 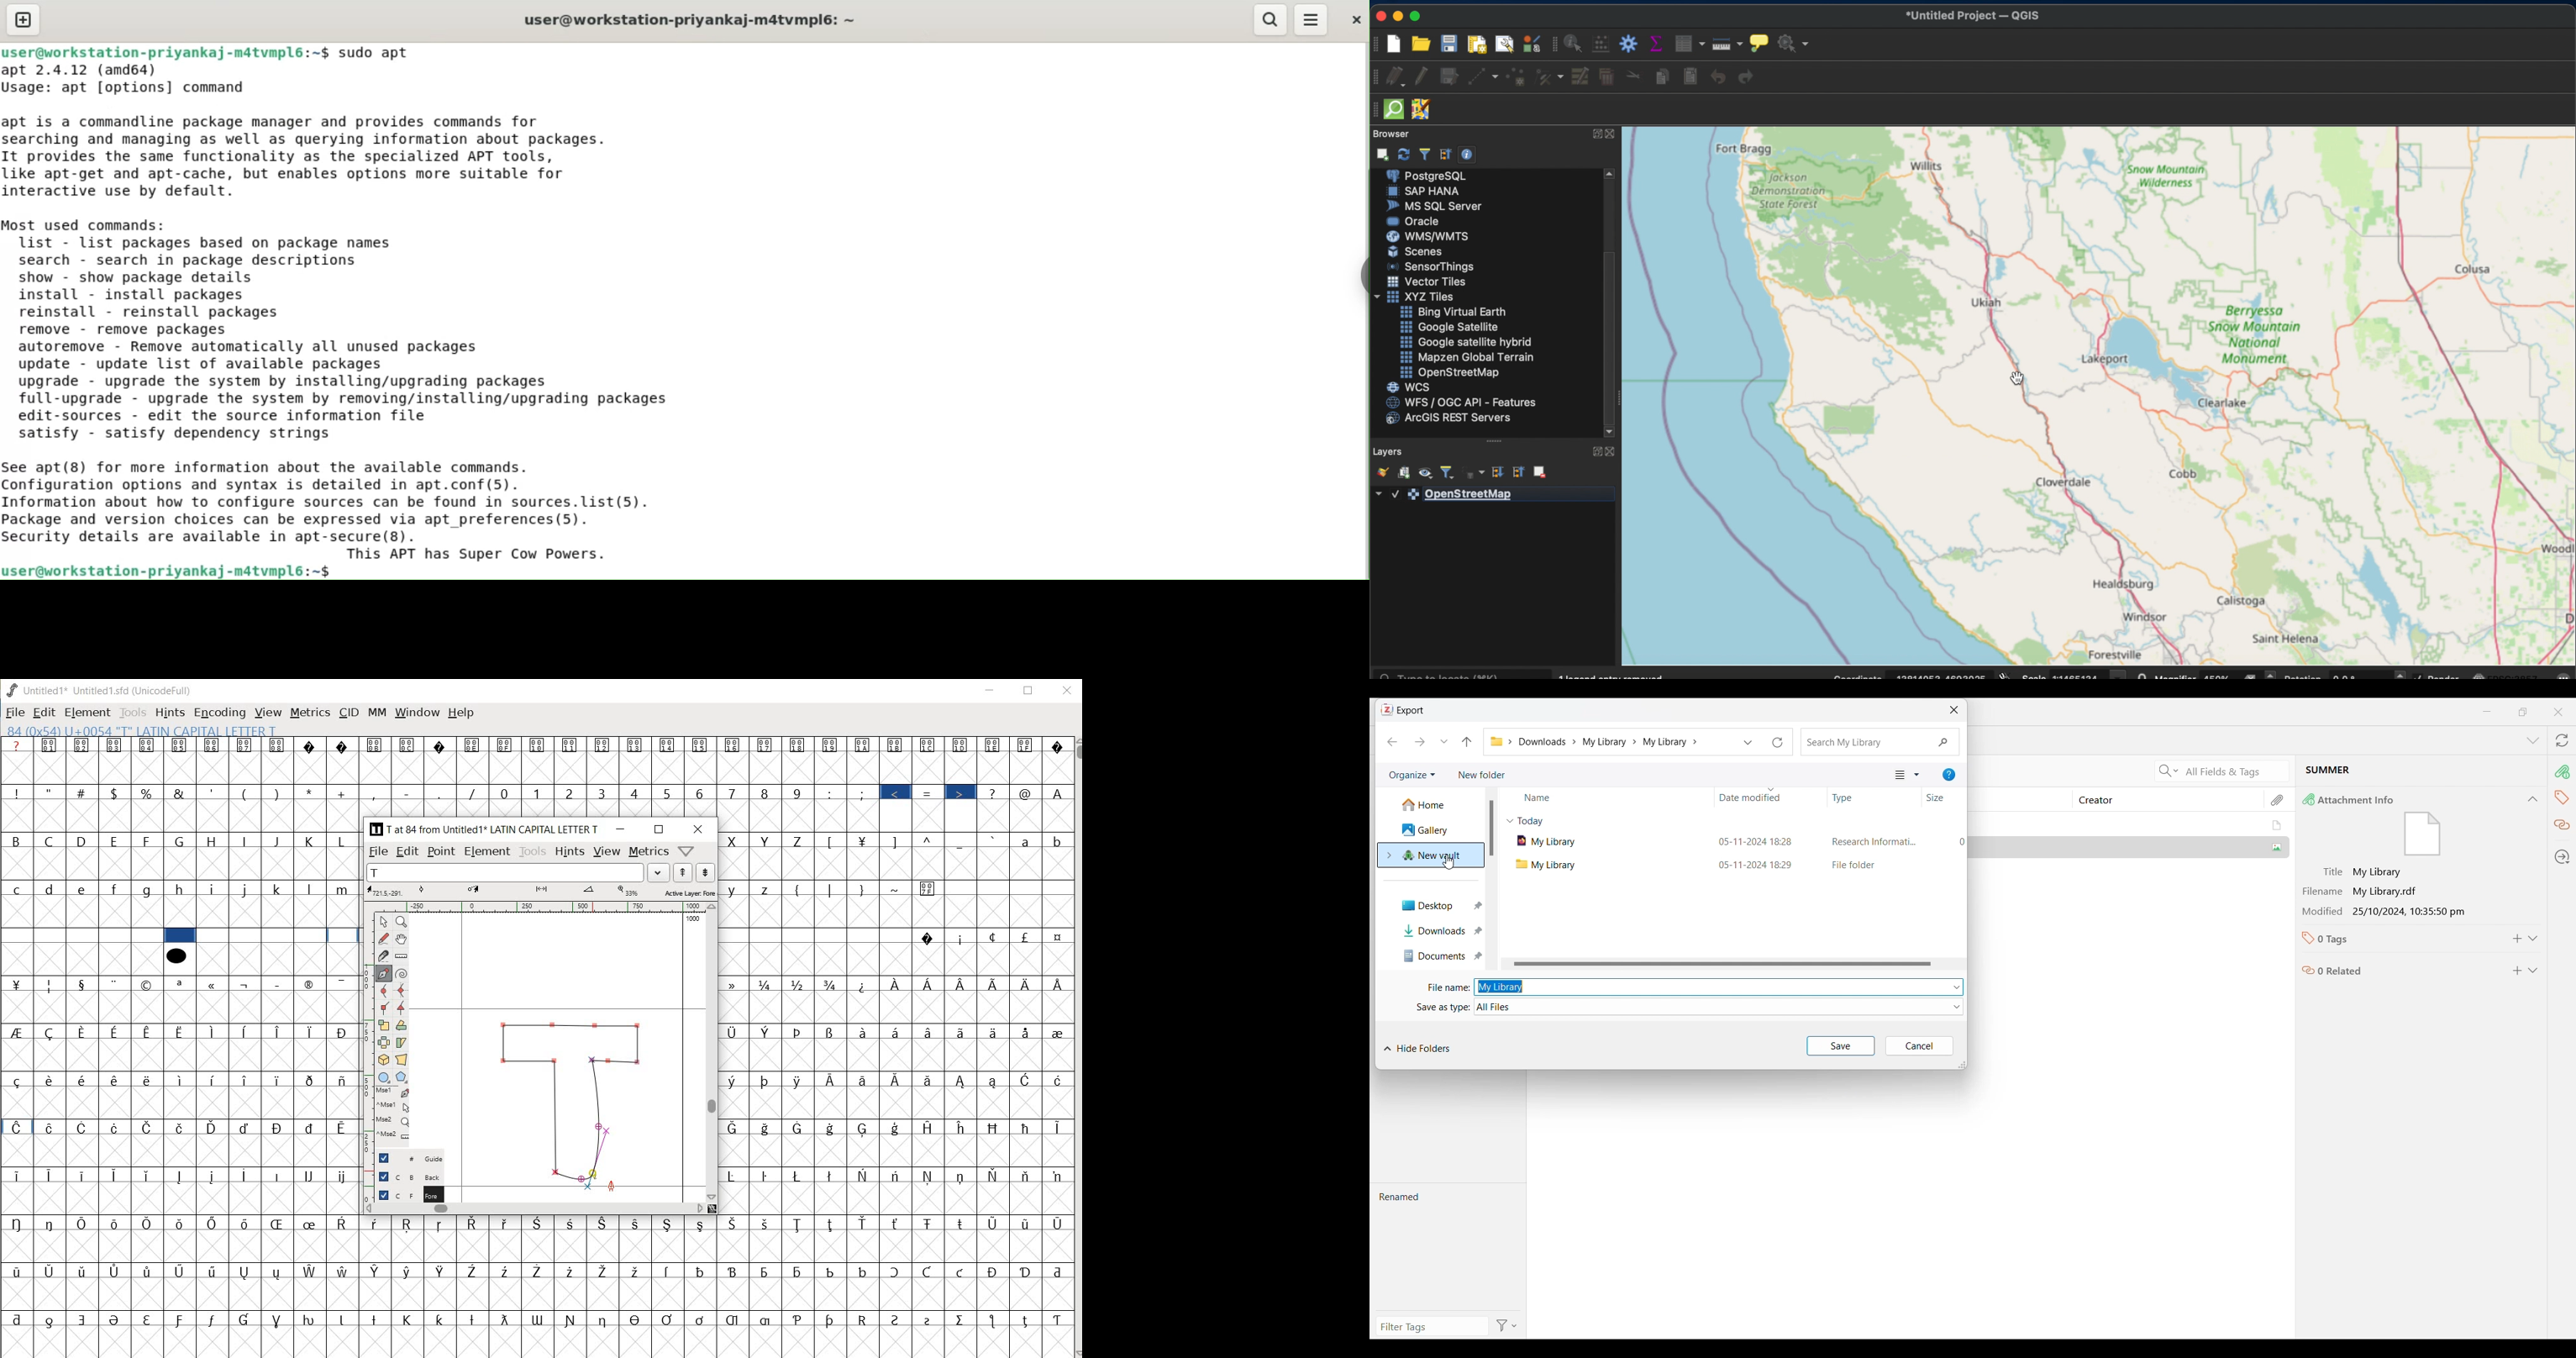 I want to click on Attachment info, so click(x=2564, y=771).